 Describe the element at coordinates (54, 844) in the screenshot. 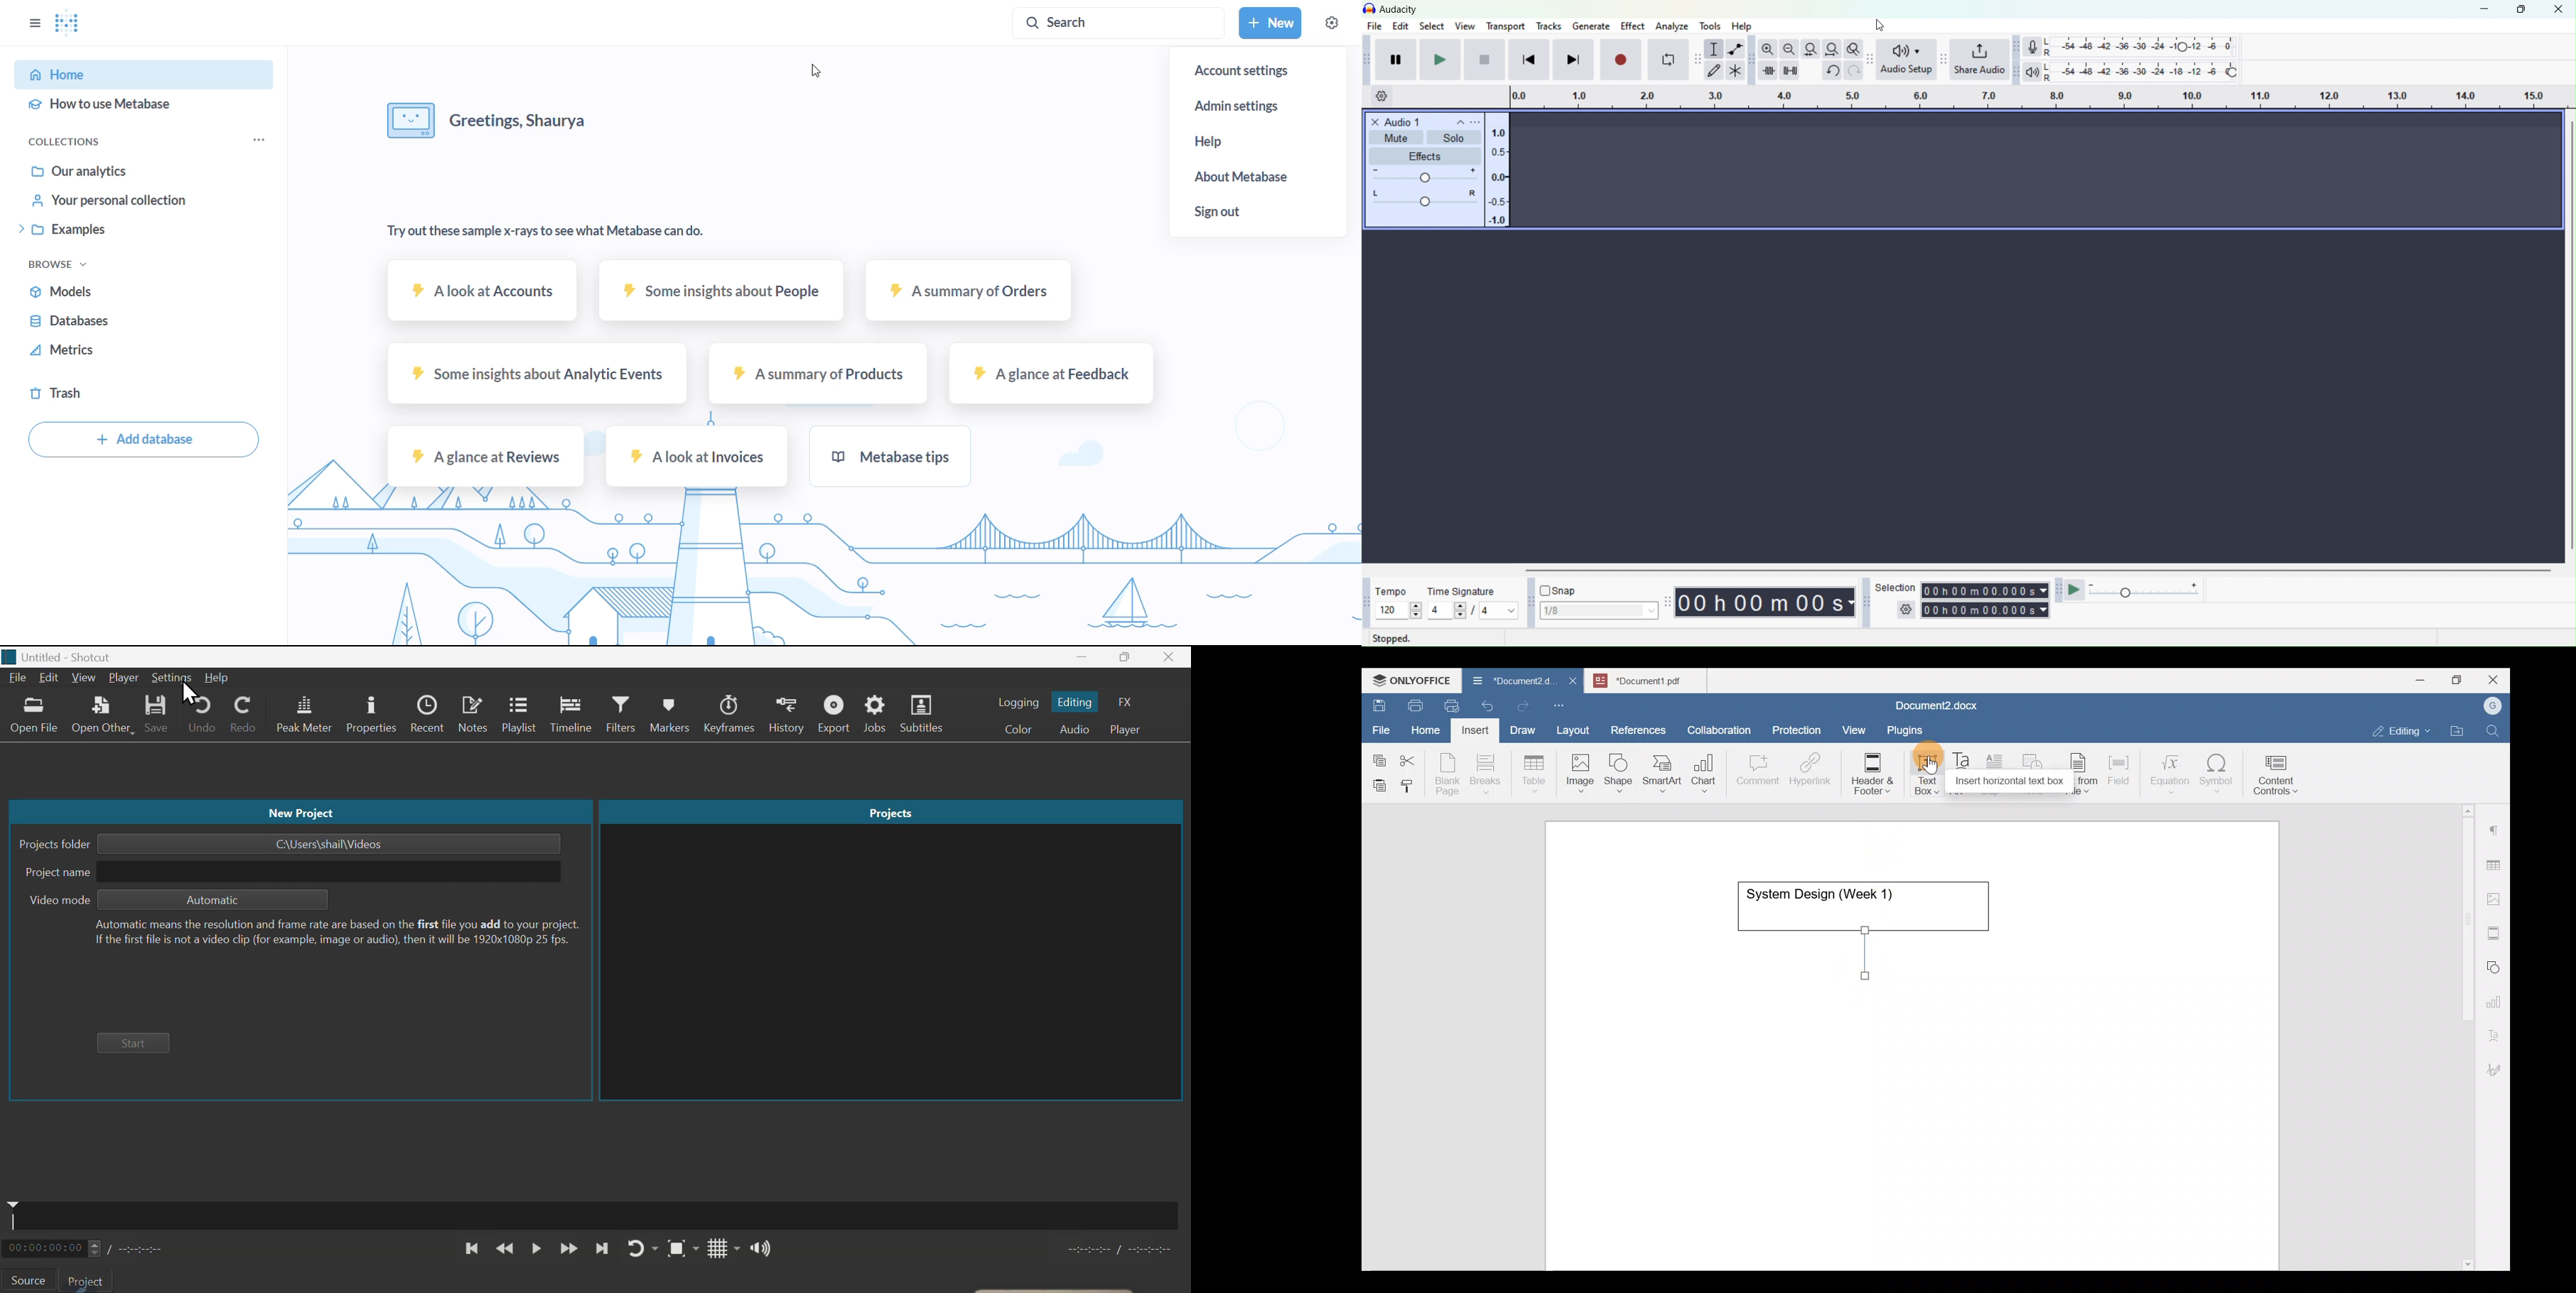

I see `Project folder` at that location.